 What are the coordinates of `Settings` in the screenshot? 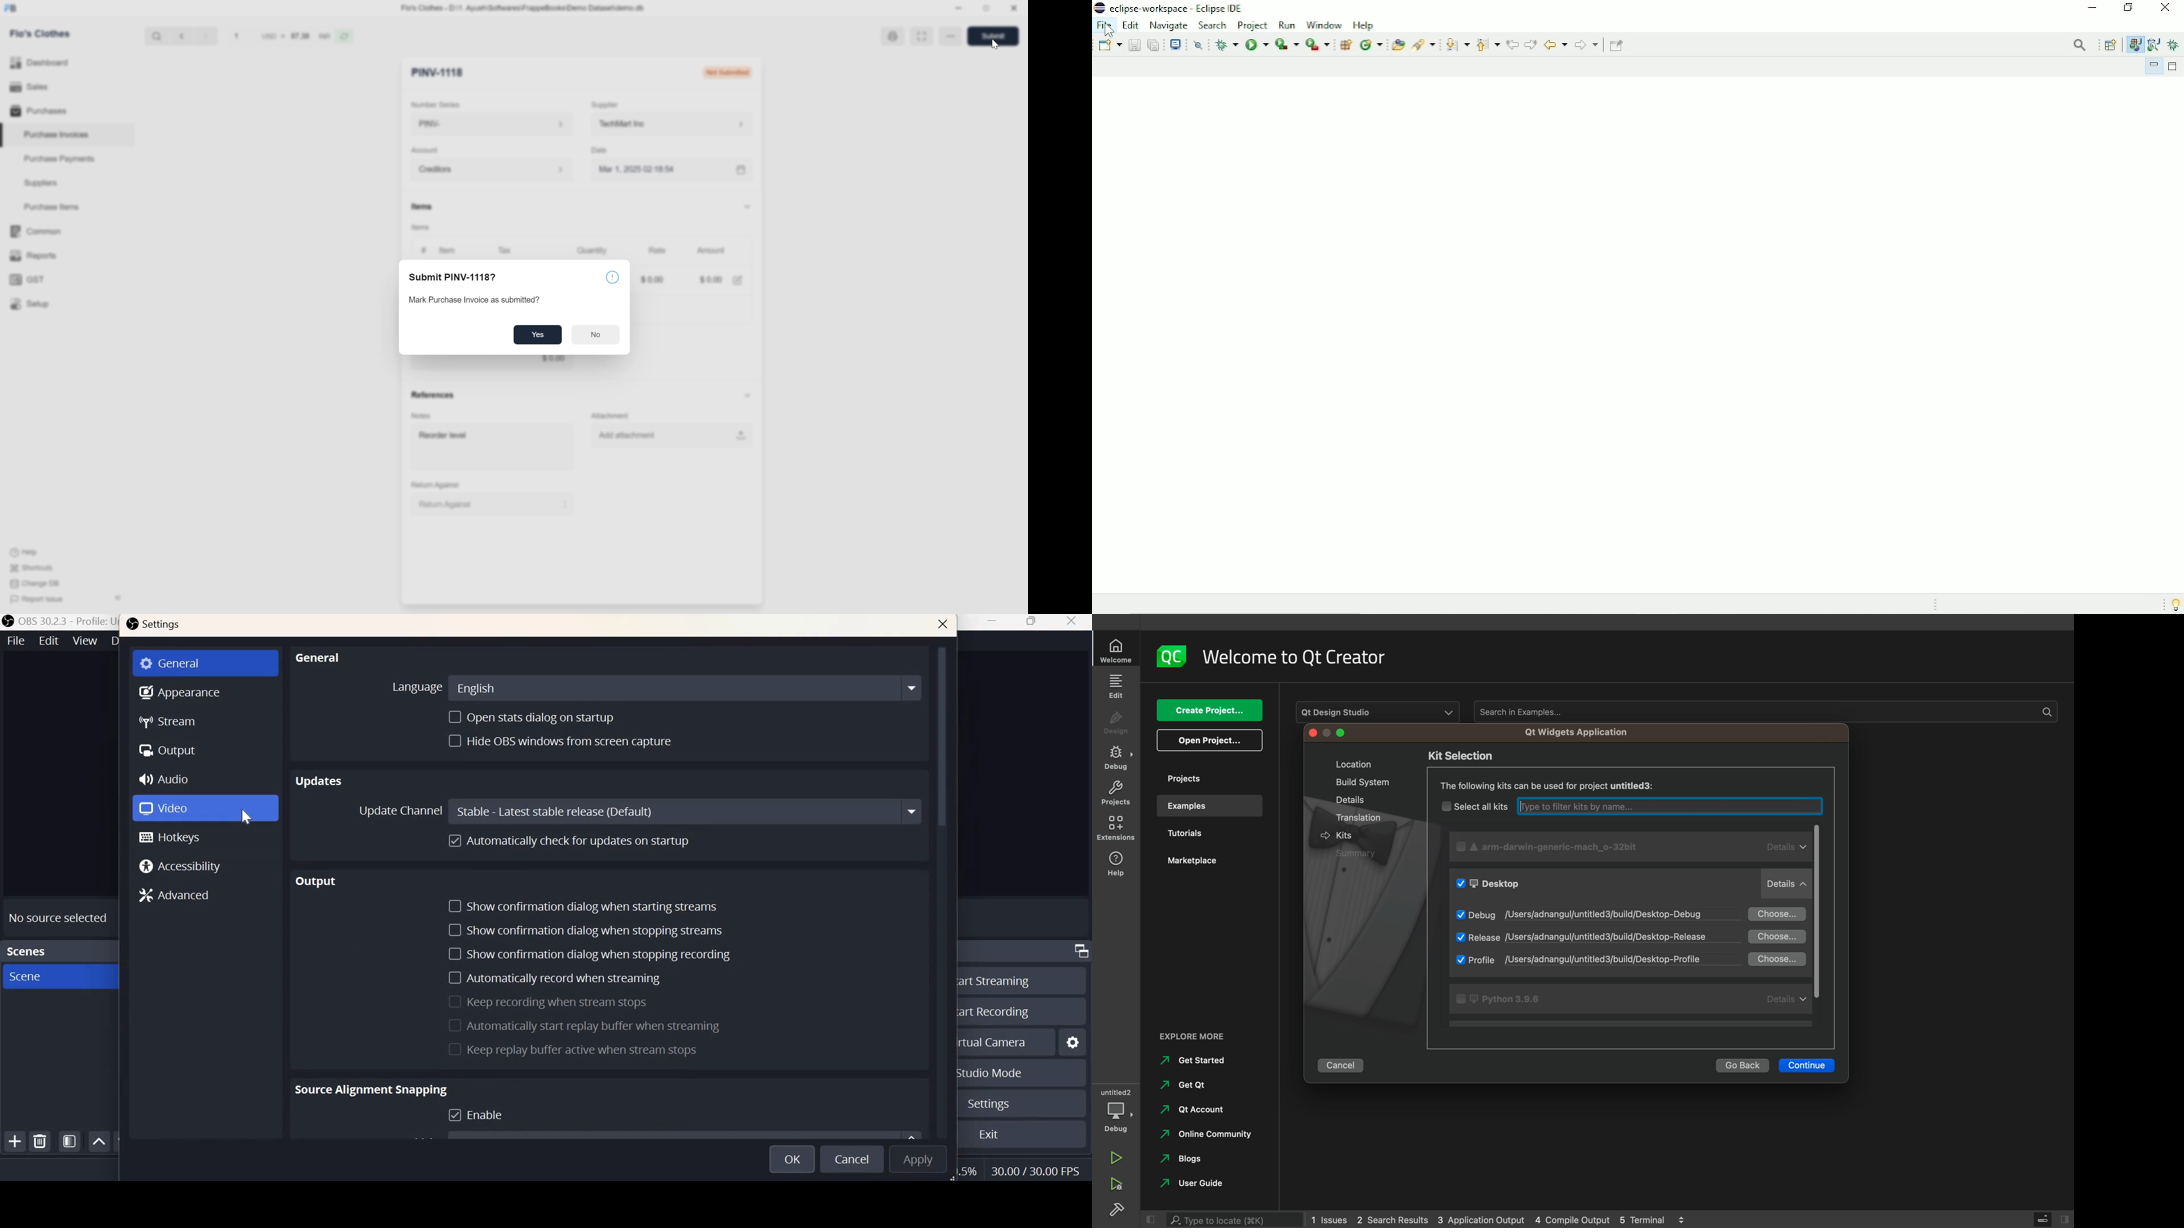 It's located at (987, 1105).